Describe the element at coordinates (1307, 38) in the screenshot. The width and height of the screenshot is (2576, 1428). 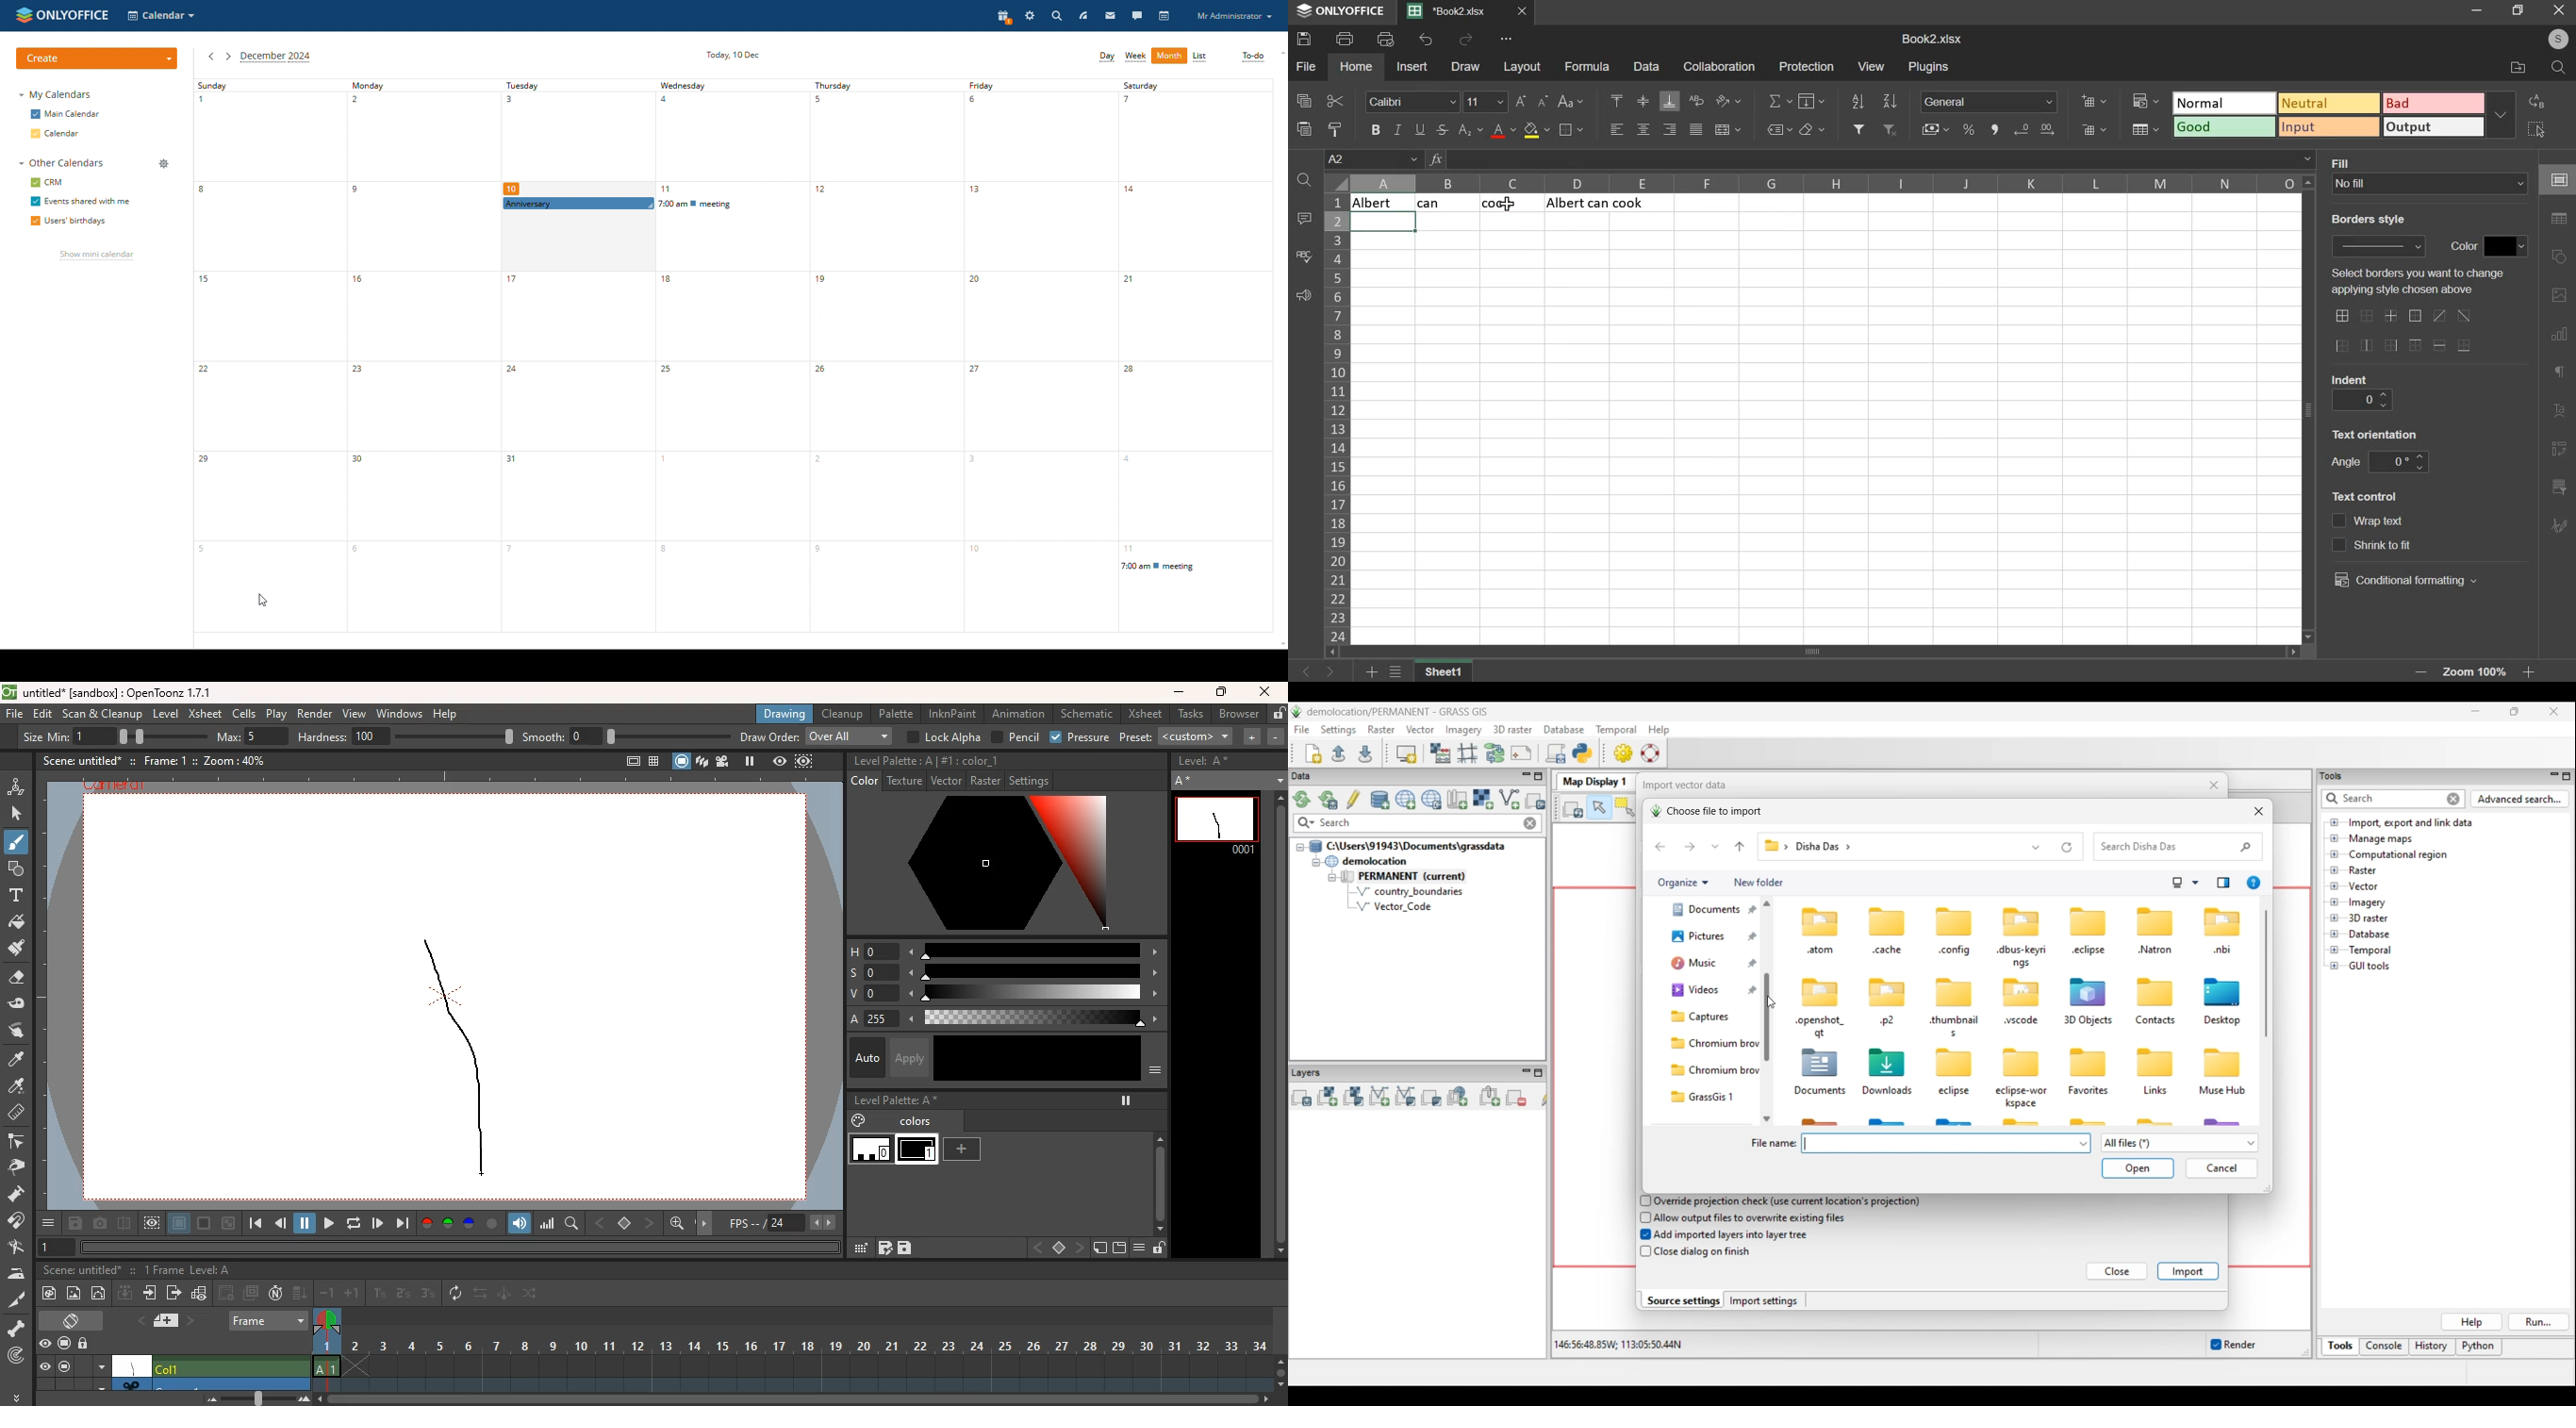
I see `save` at that location.